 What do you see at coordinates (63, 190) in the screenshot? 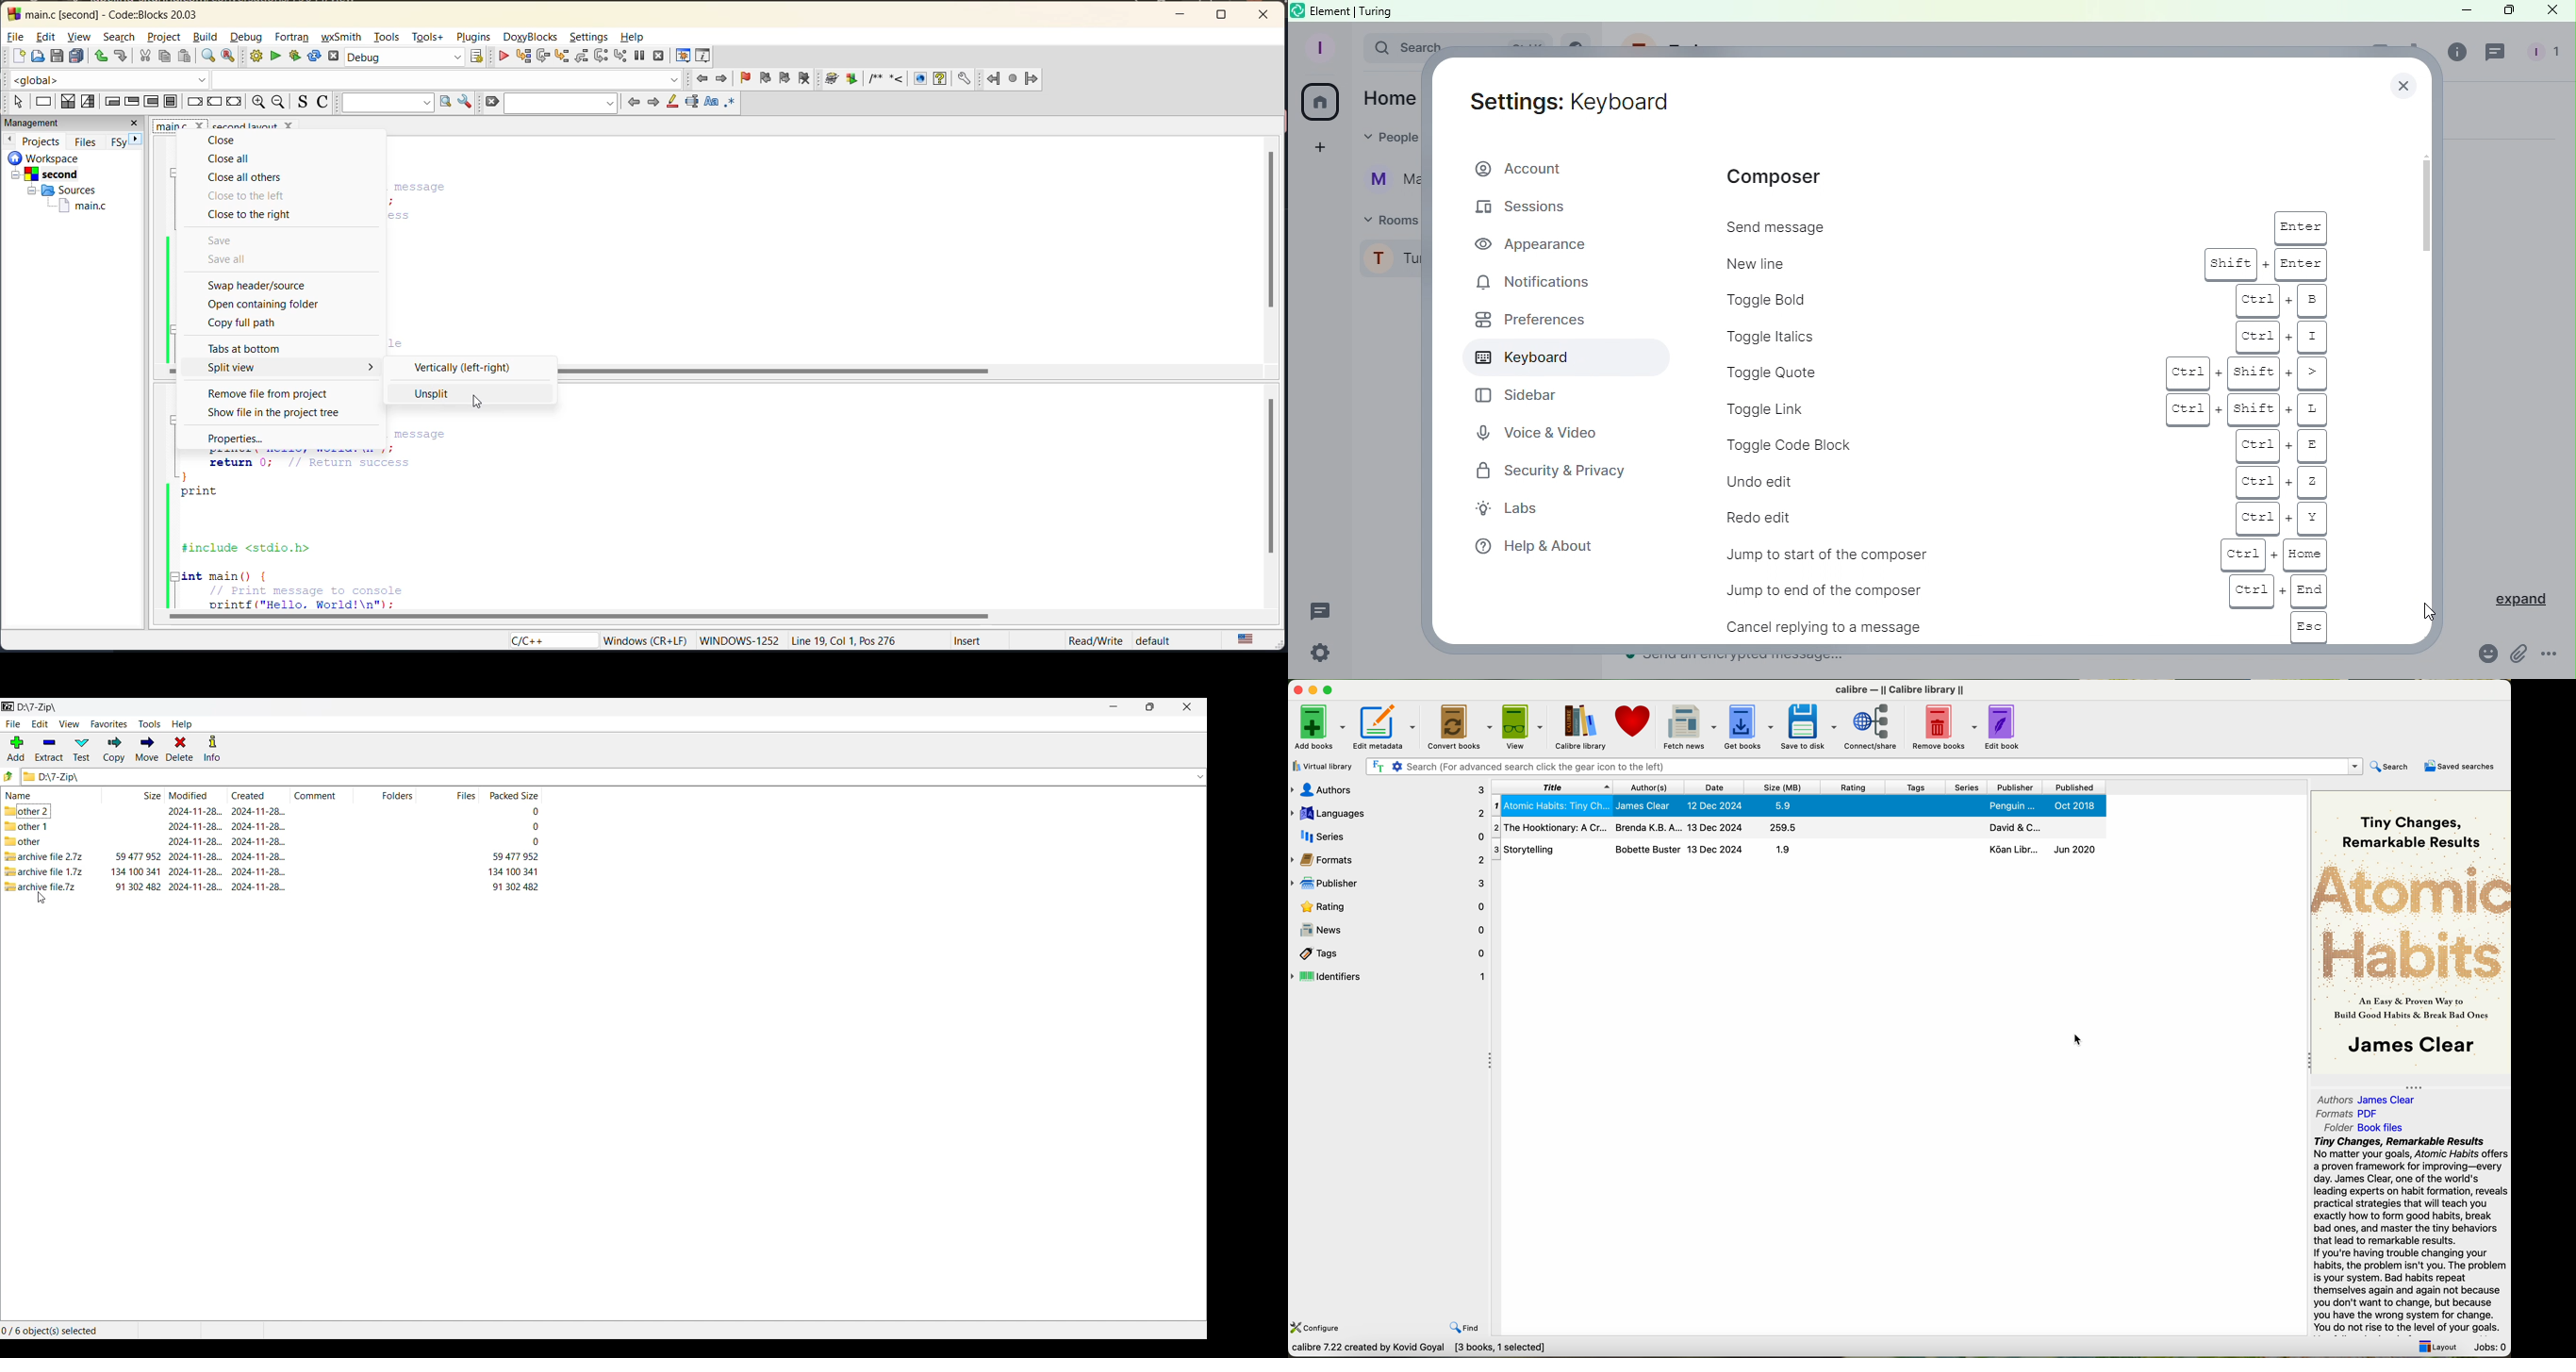
I see `sources` at bounding box center [63, 190].